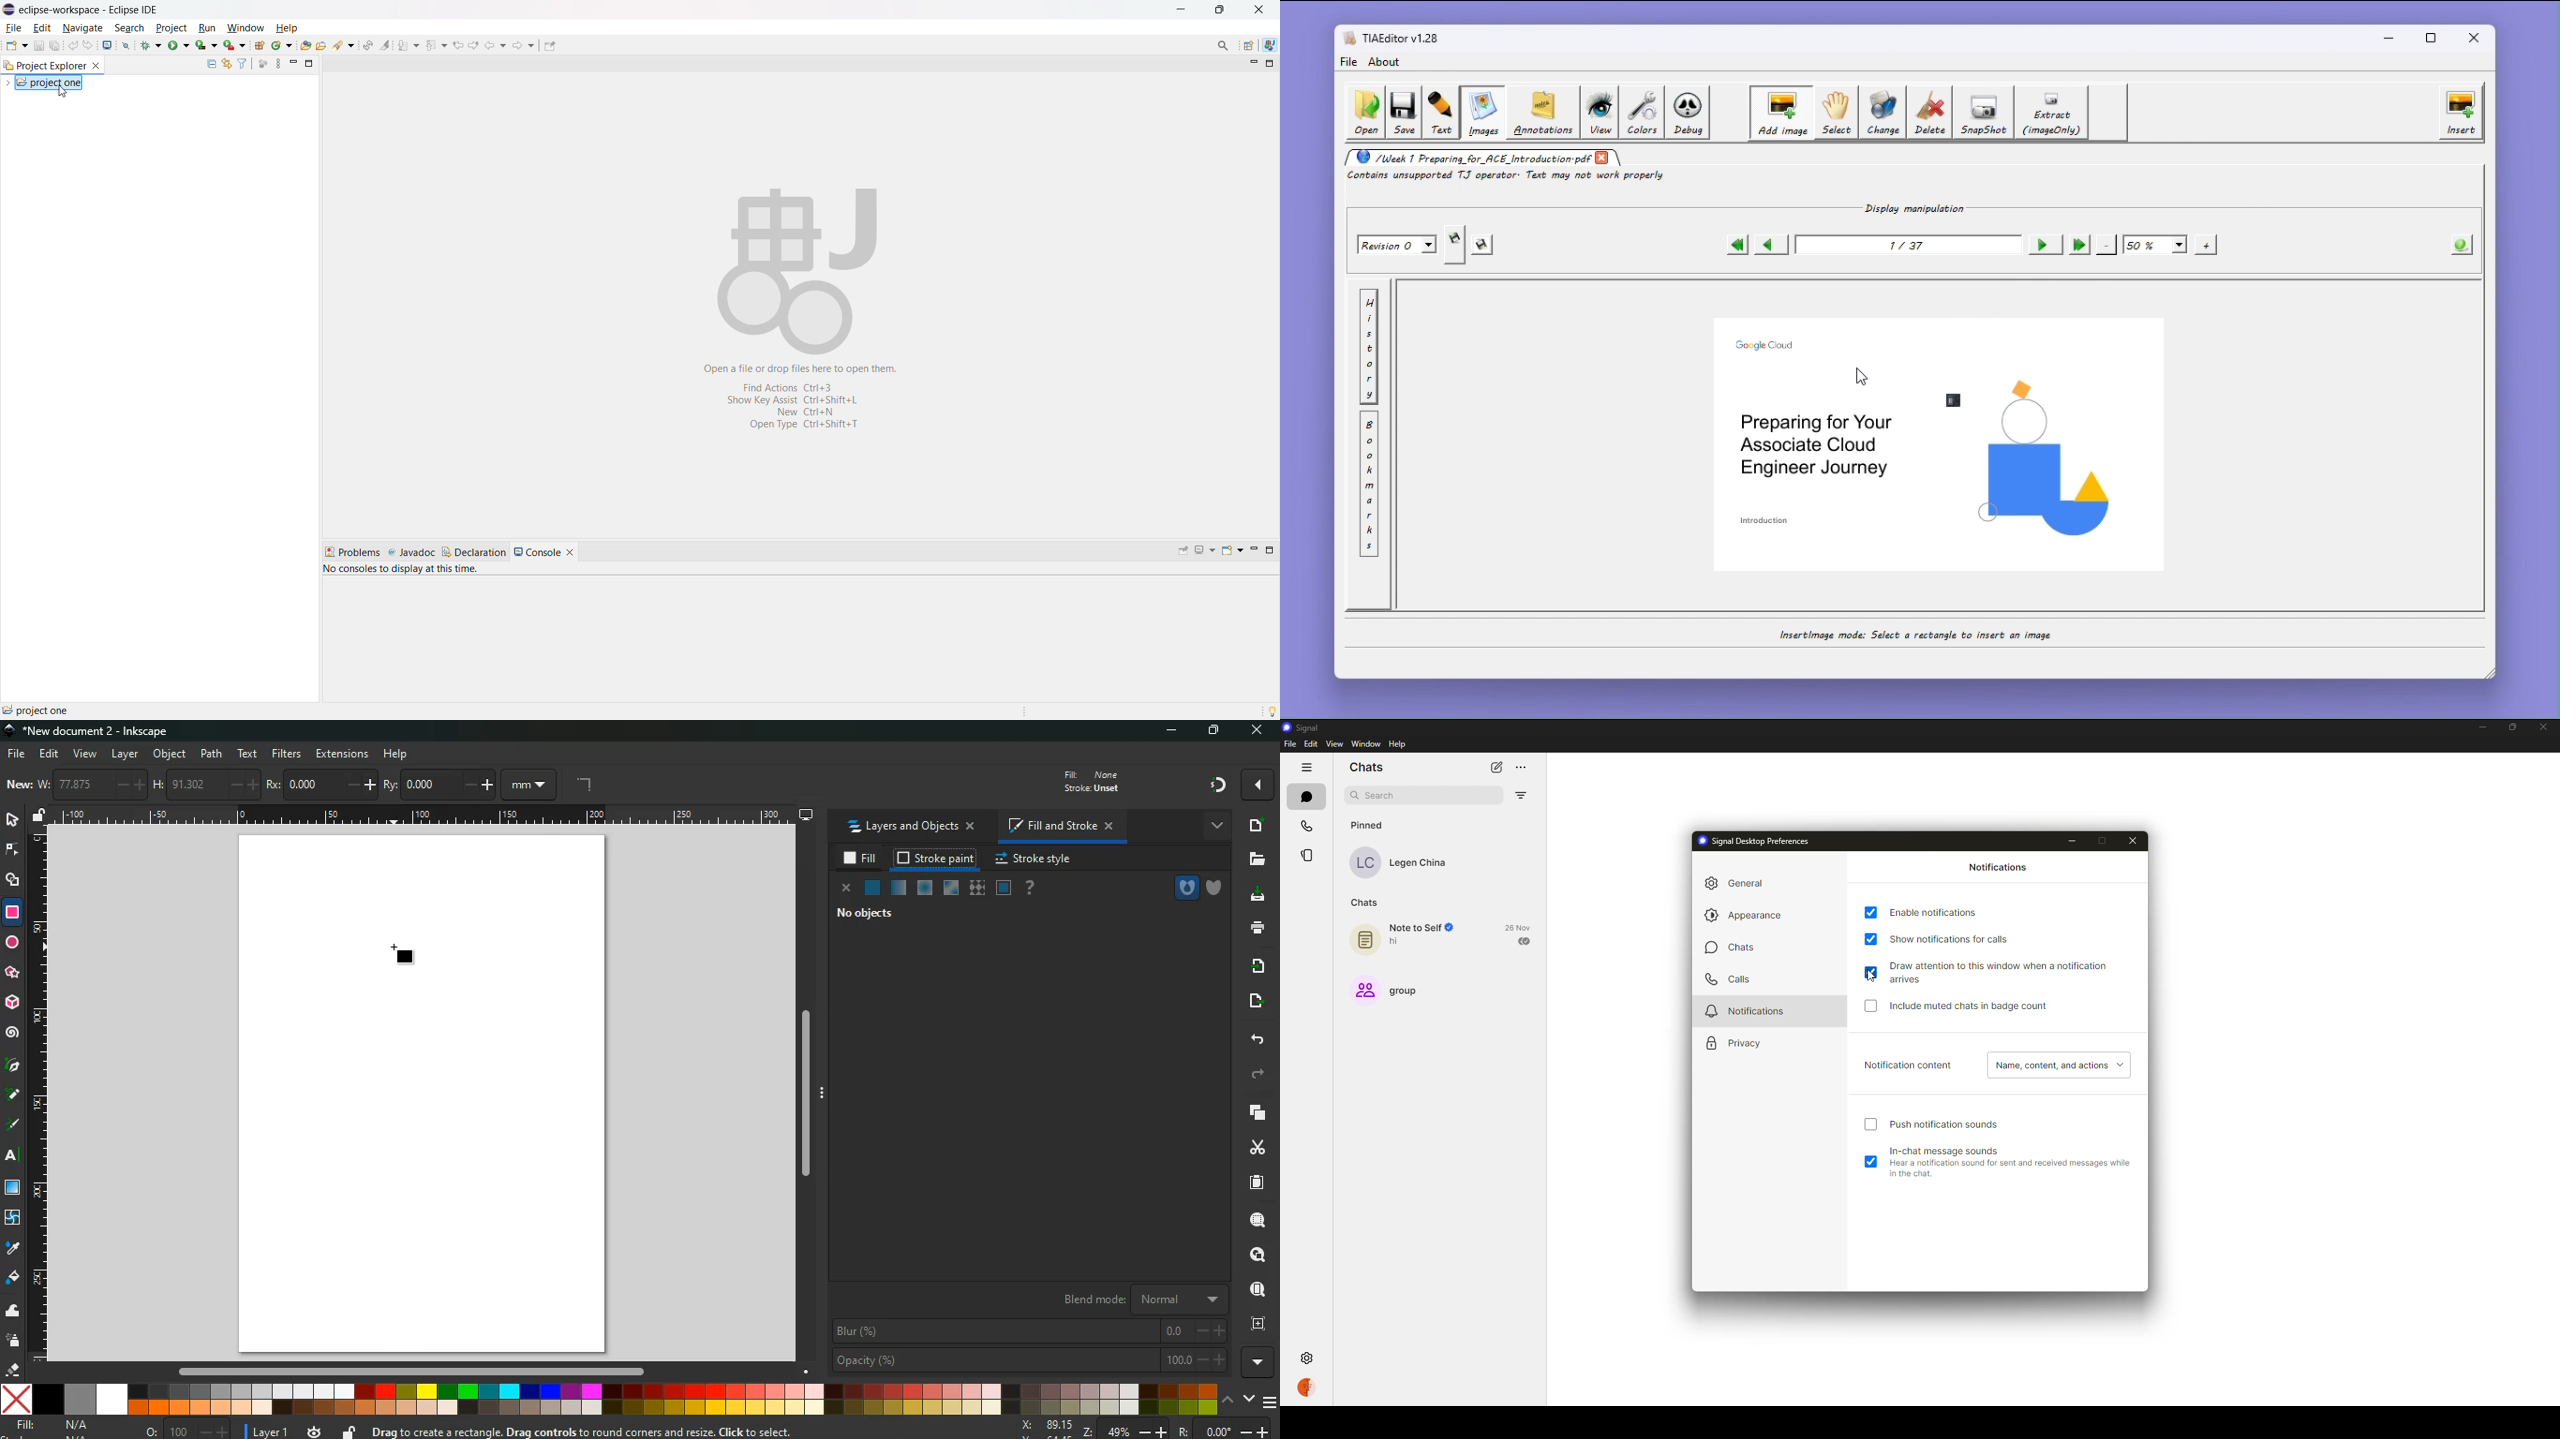  Describe the element at coordinates (1261, 1074) in the screenshot. I see `forward` at that location.